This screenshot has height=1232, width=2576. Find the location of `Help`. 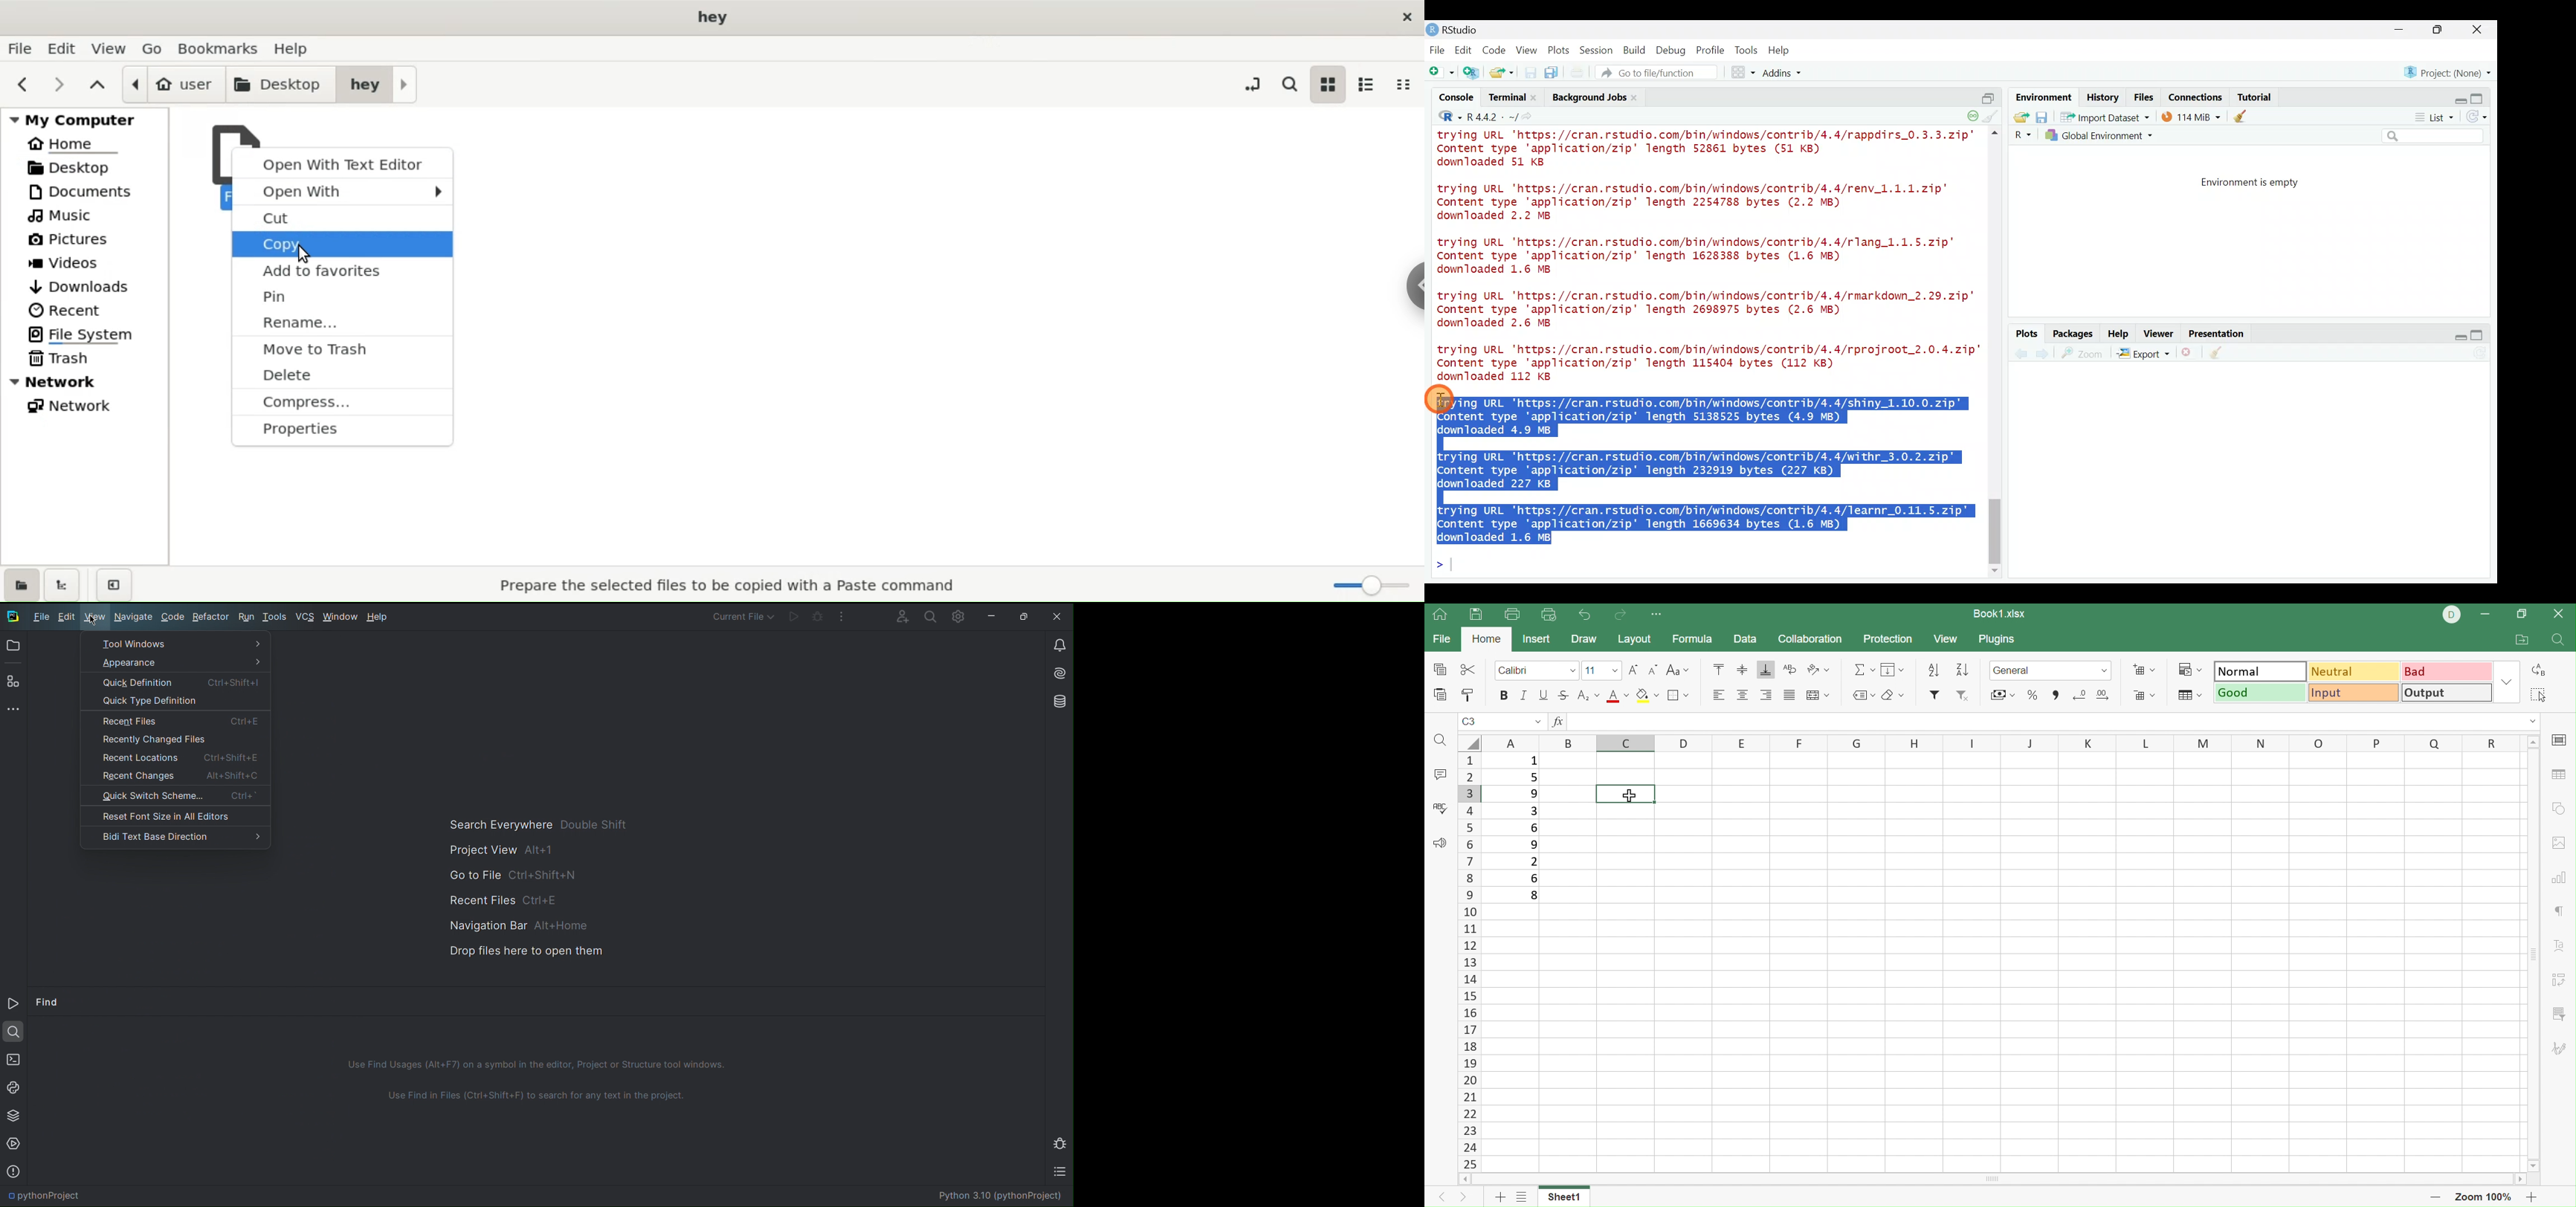

Help is located at coordinates (2119, 332).